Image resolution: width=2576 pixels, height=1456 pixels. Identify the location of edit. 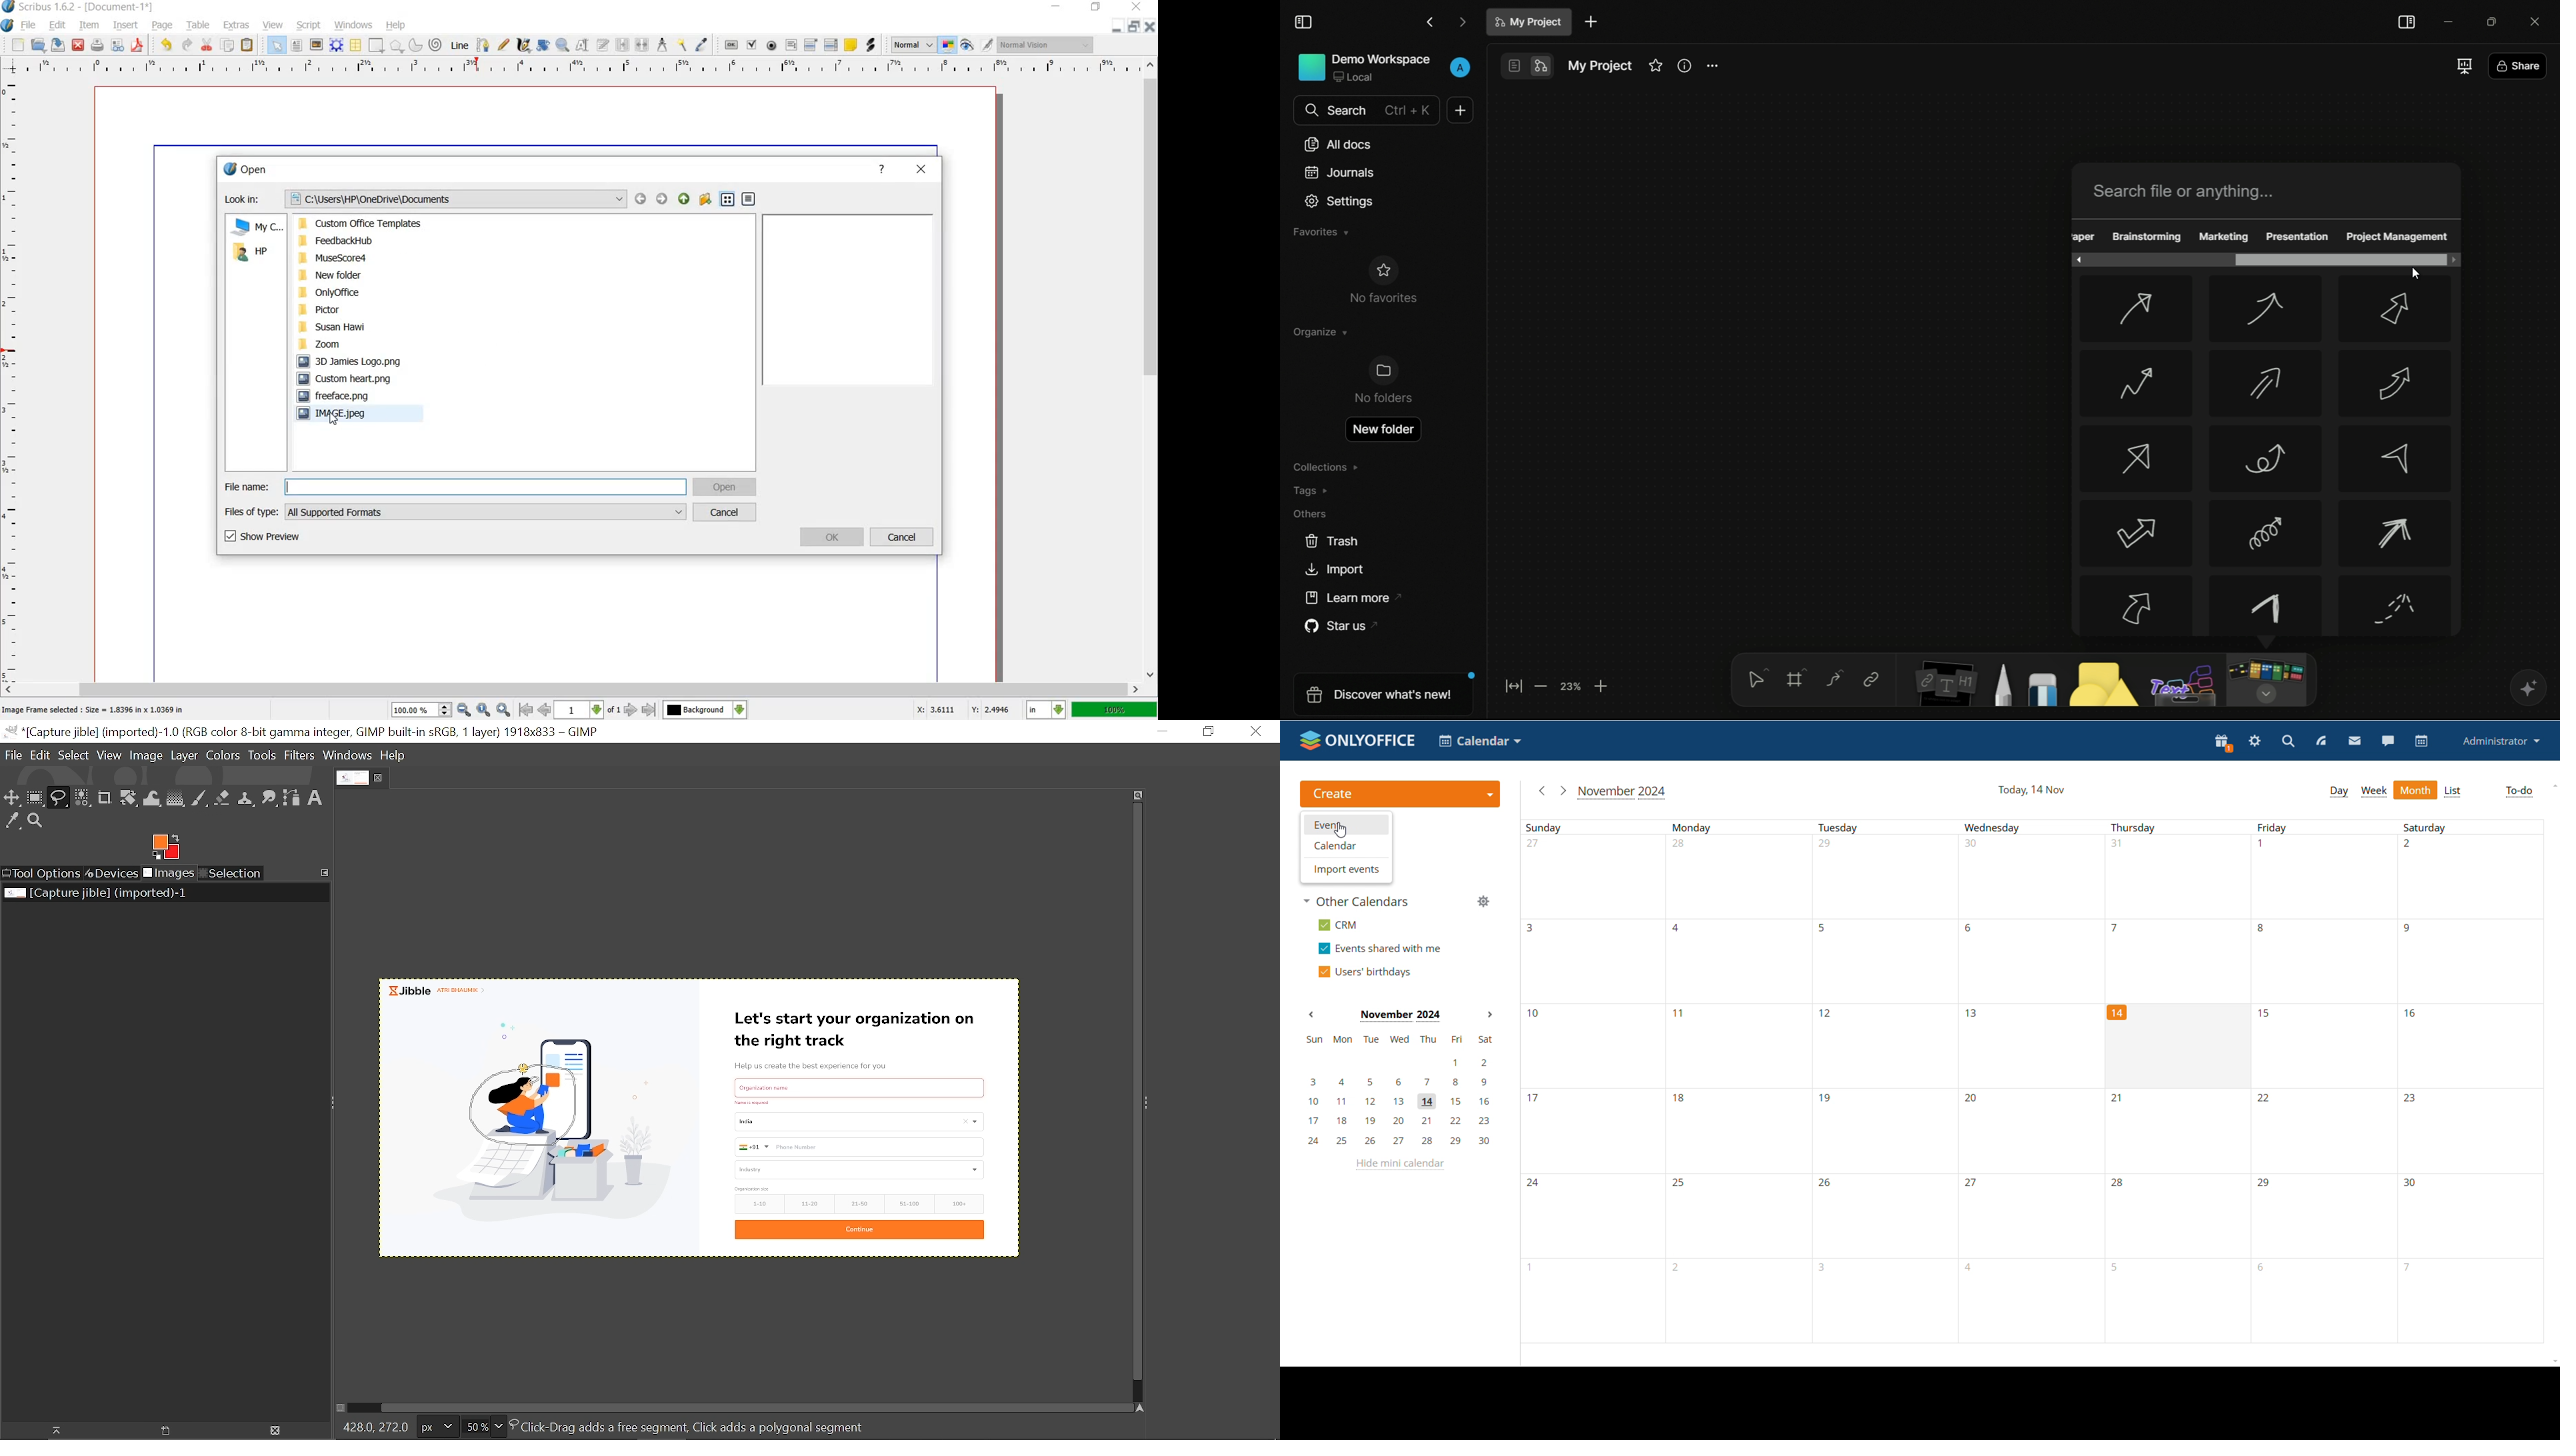
(57, 26).